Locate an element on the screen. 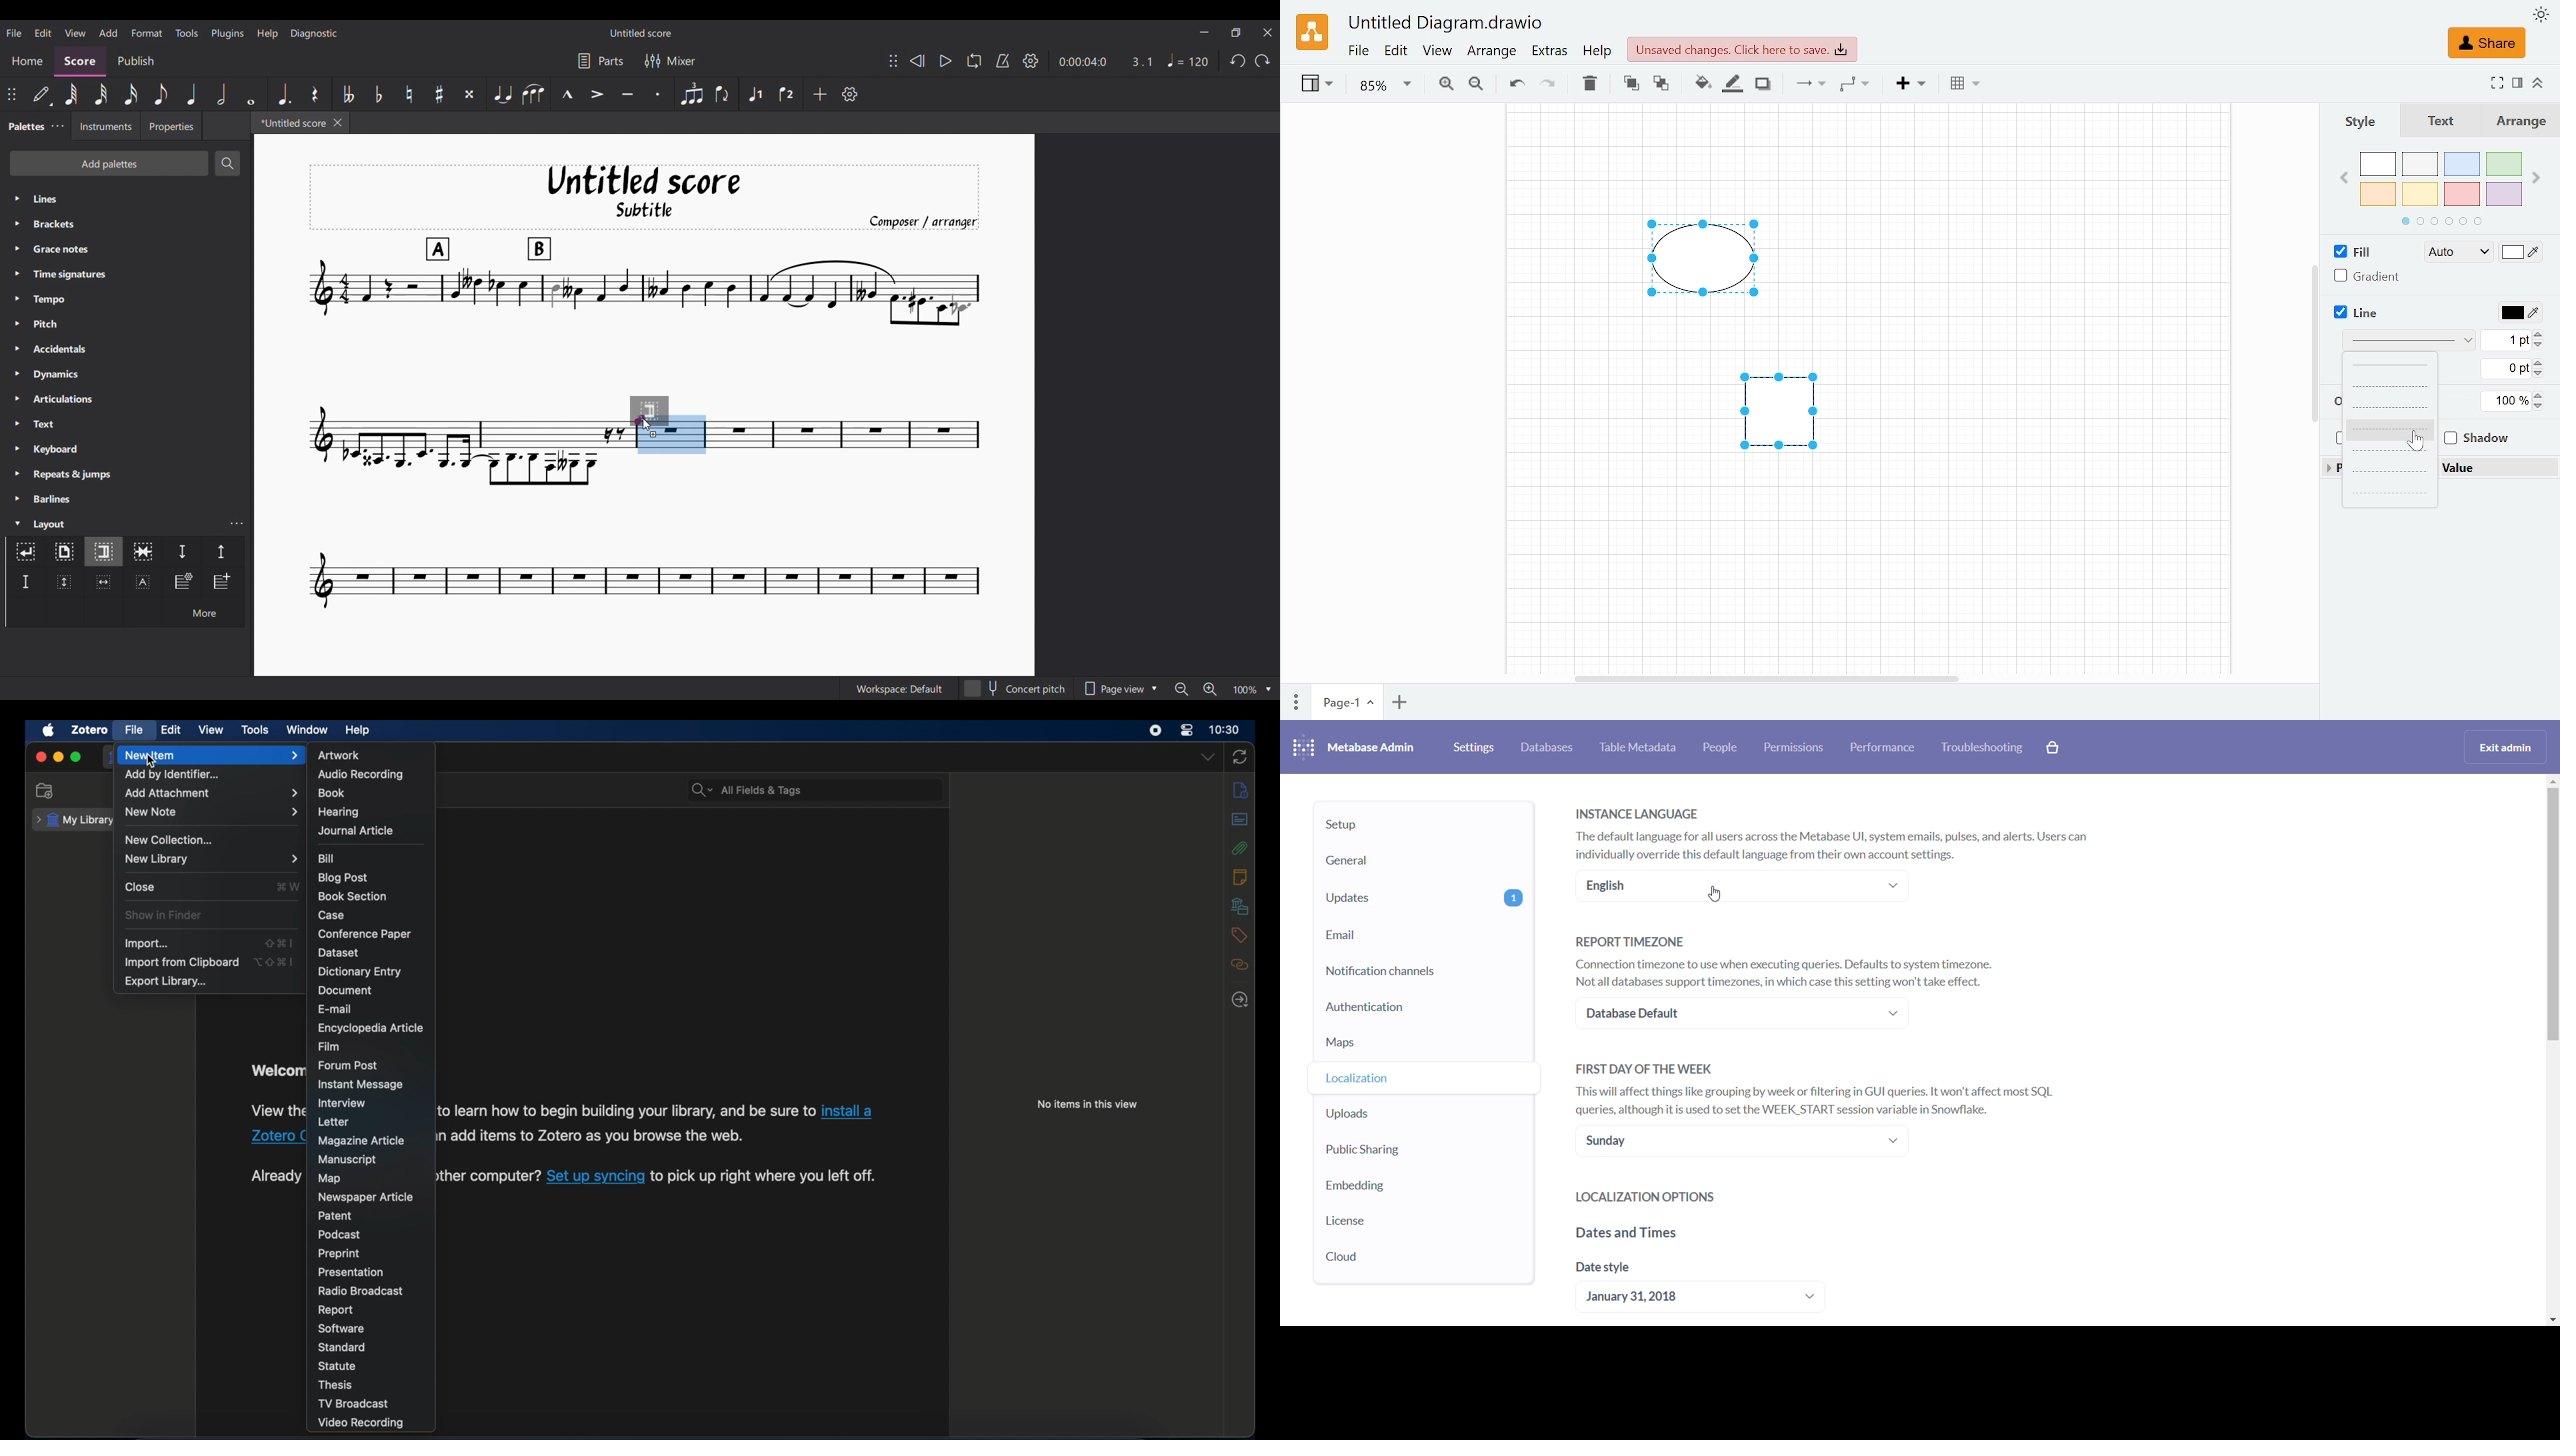 This screenshot has width=2576, height=1456. Style is located at coordinates (2359, 122).